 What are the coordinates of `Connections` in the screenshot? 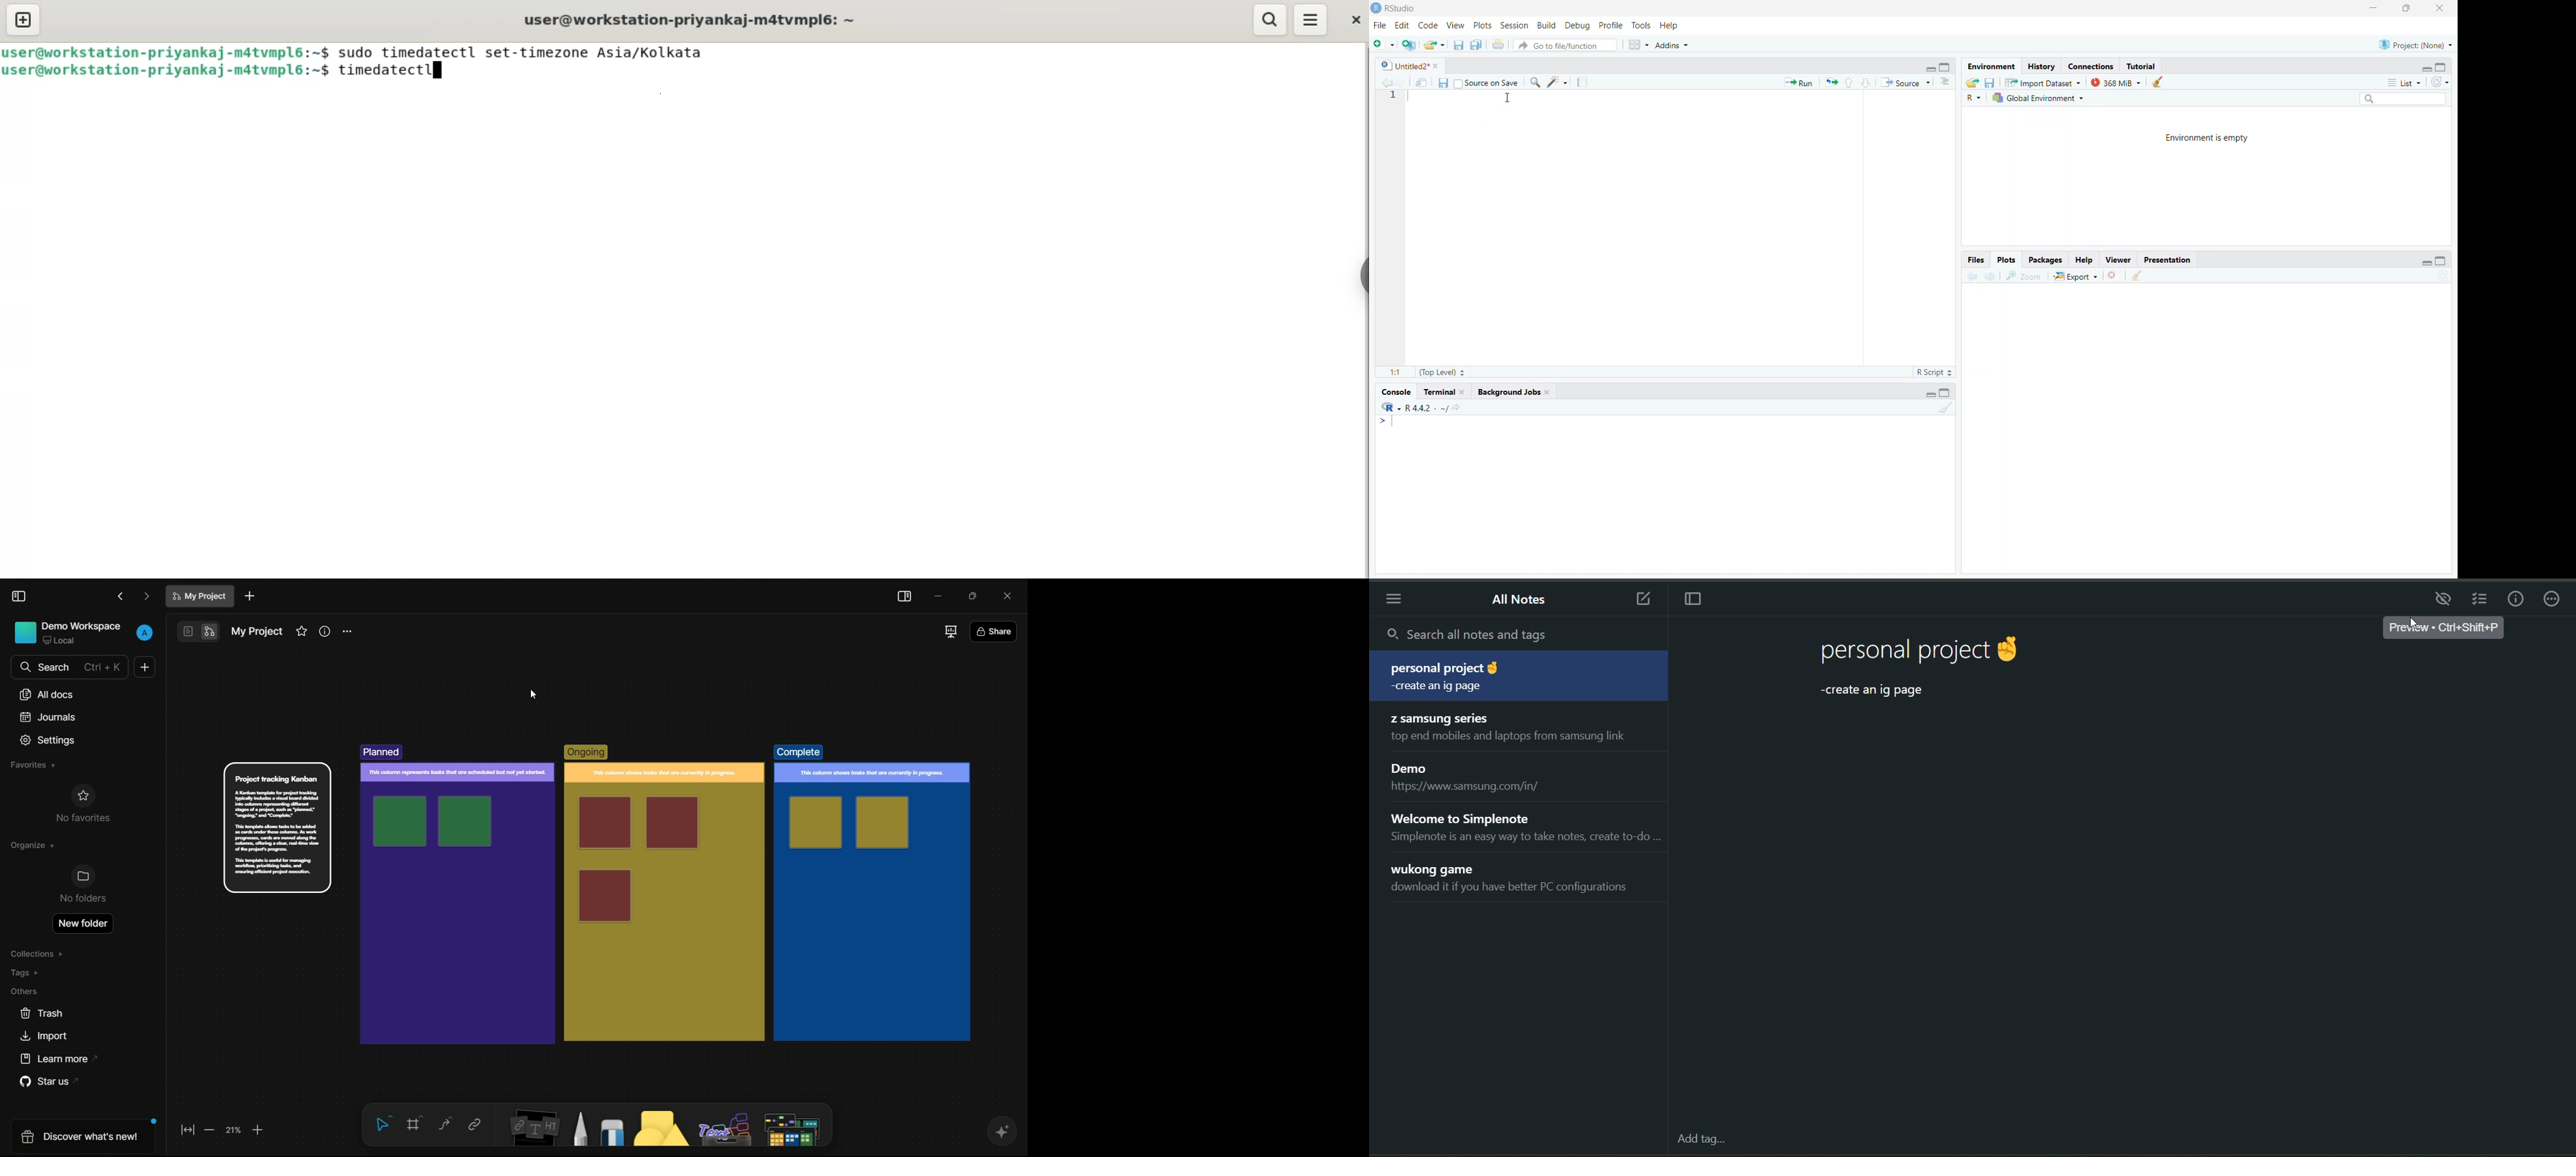 It's located at (2094, 66).